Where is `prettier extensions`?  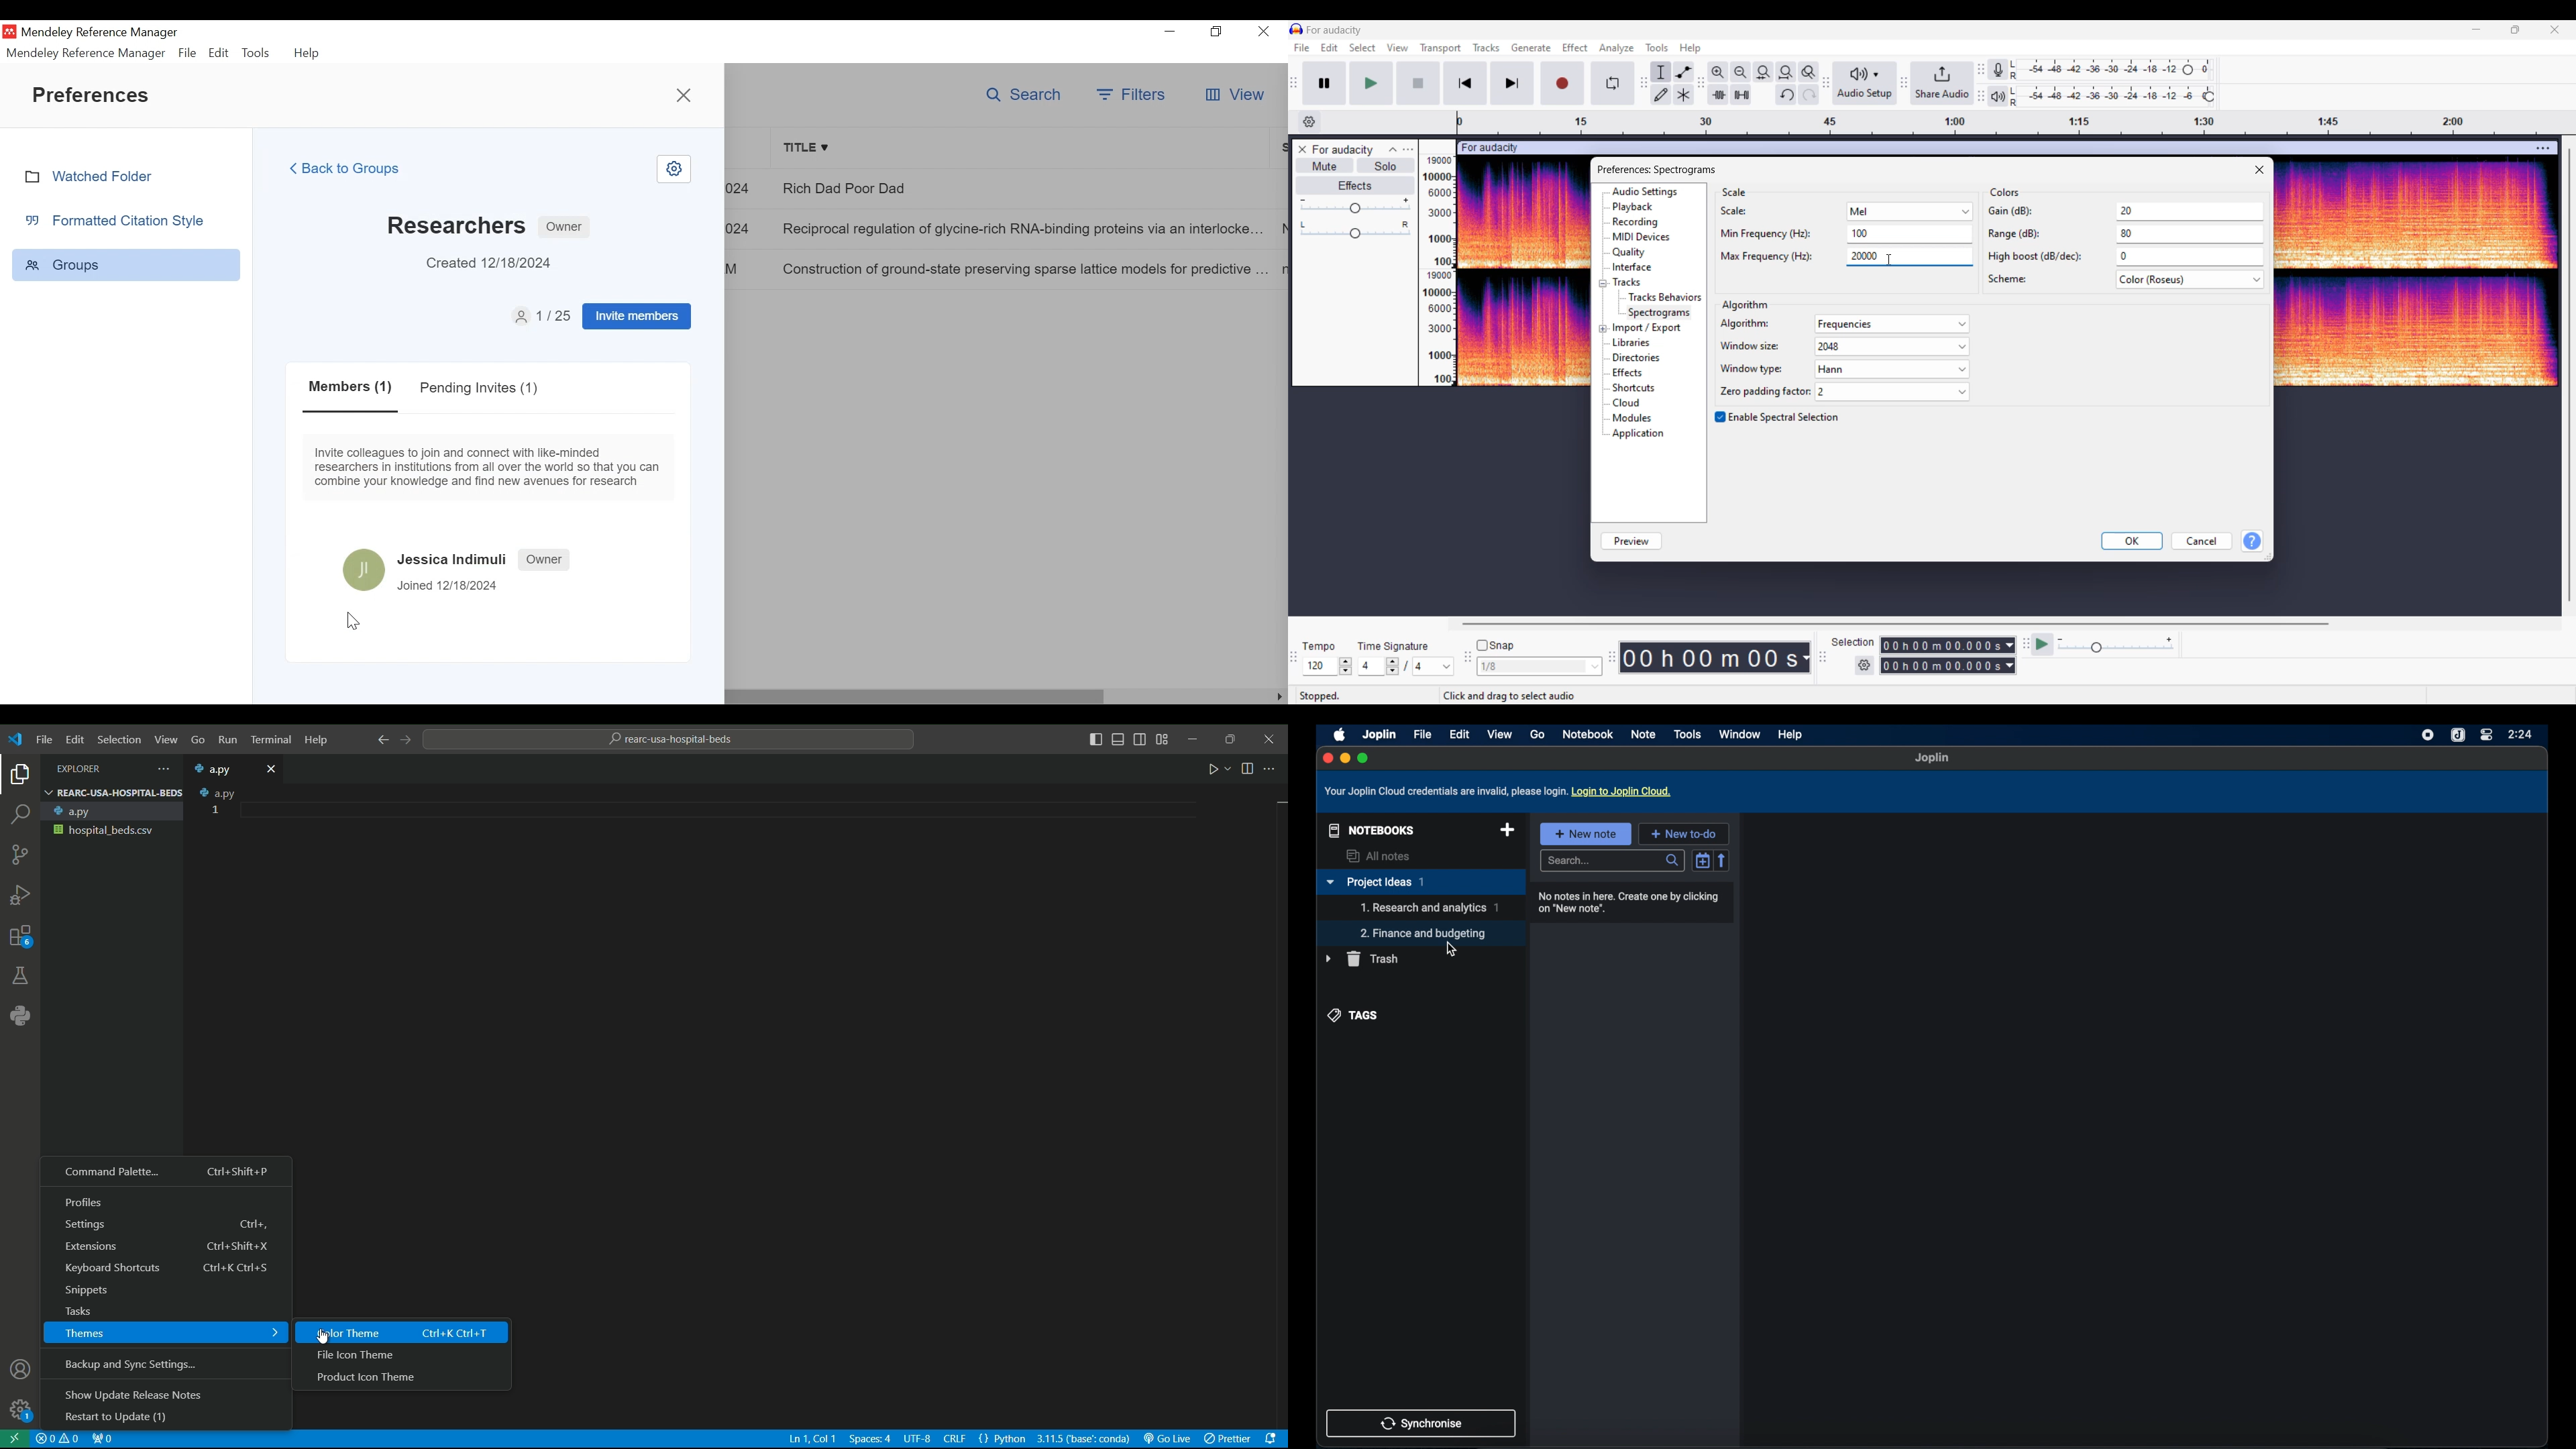
prettier extensions is located at coordinates (1227, 1439).